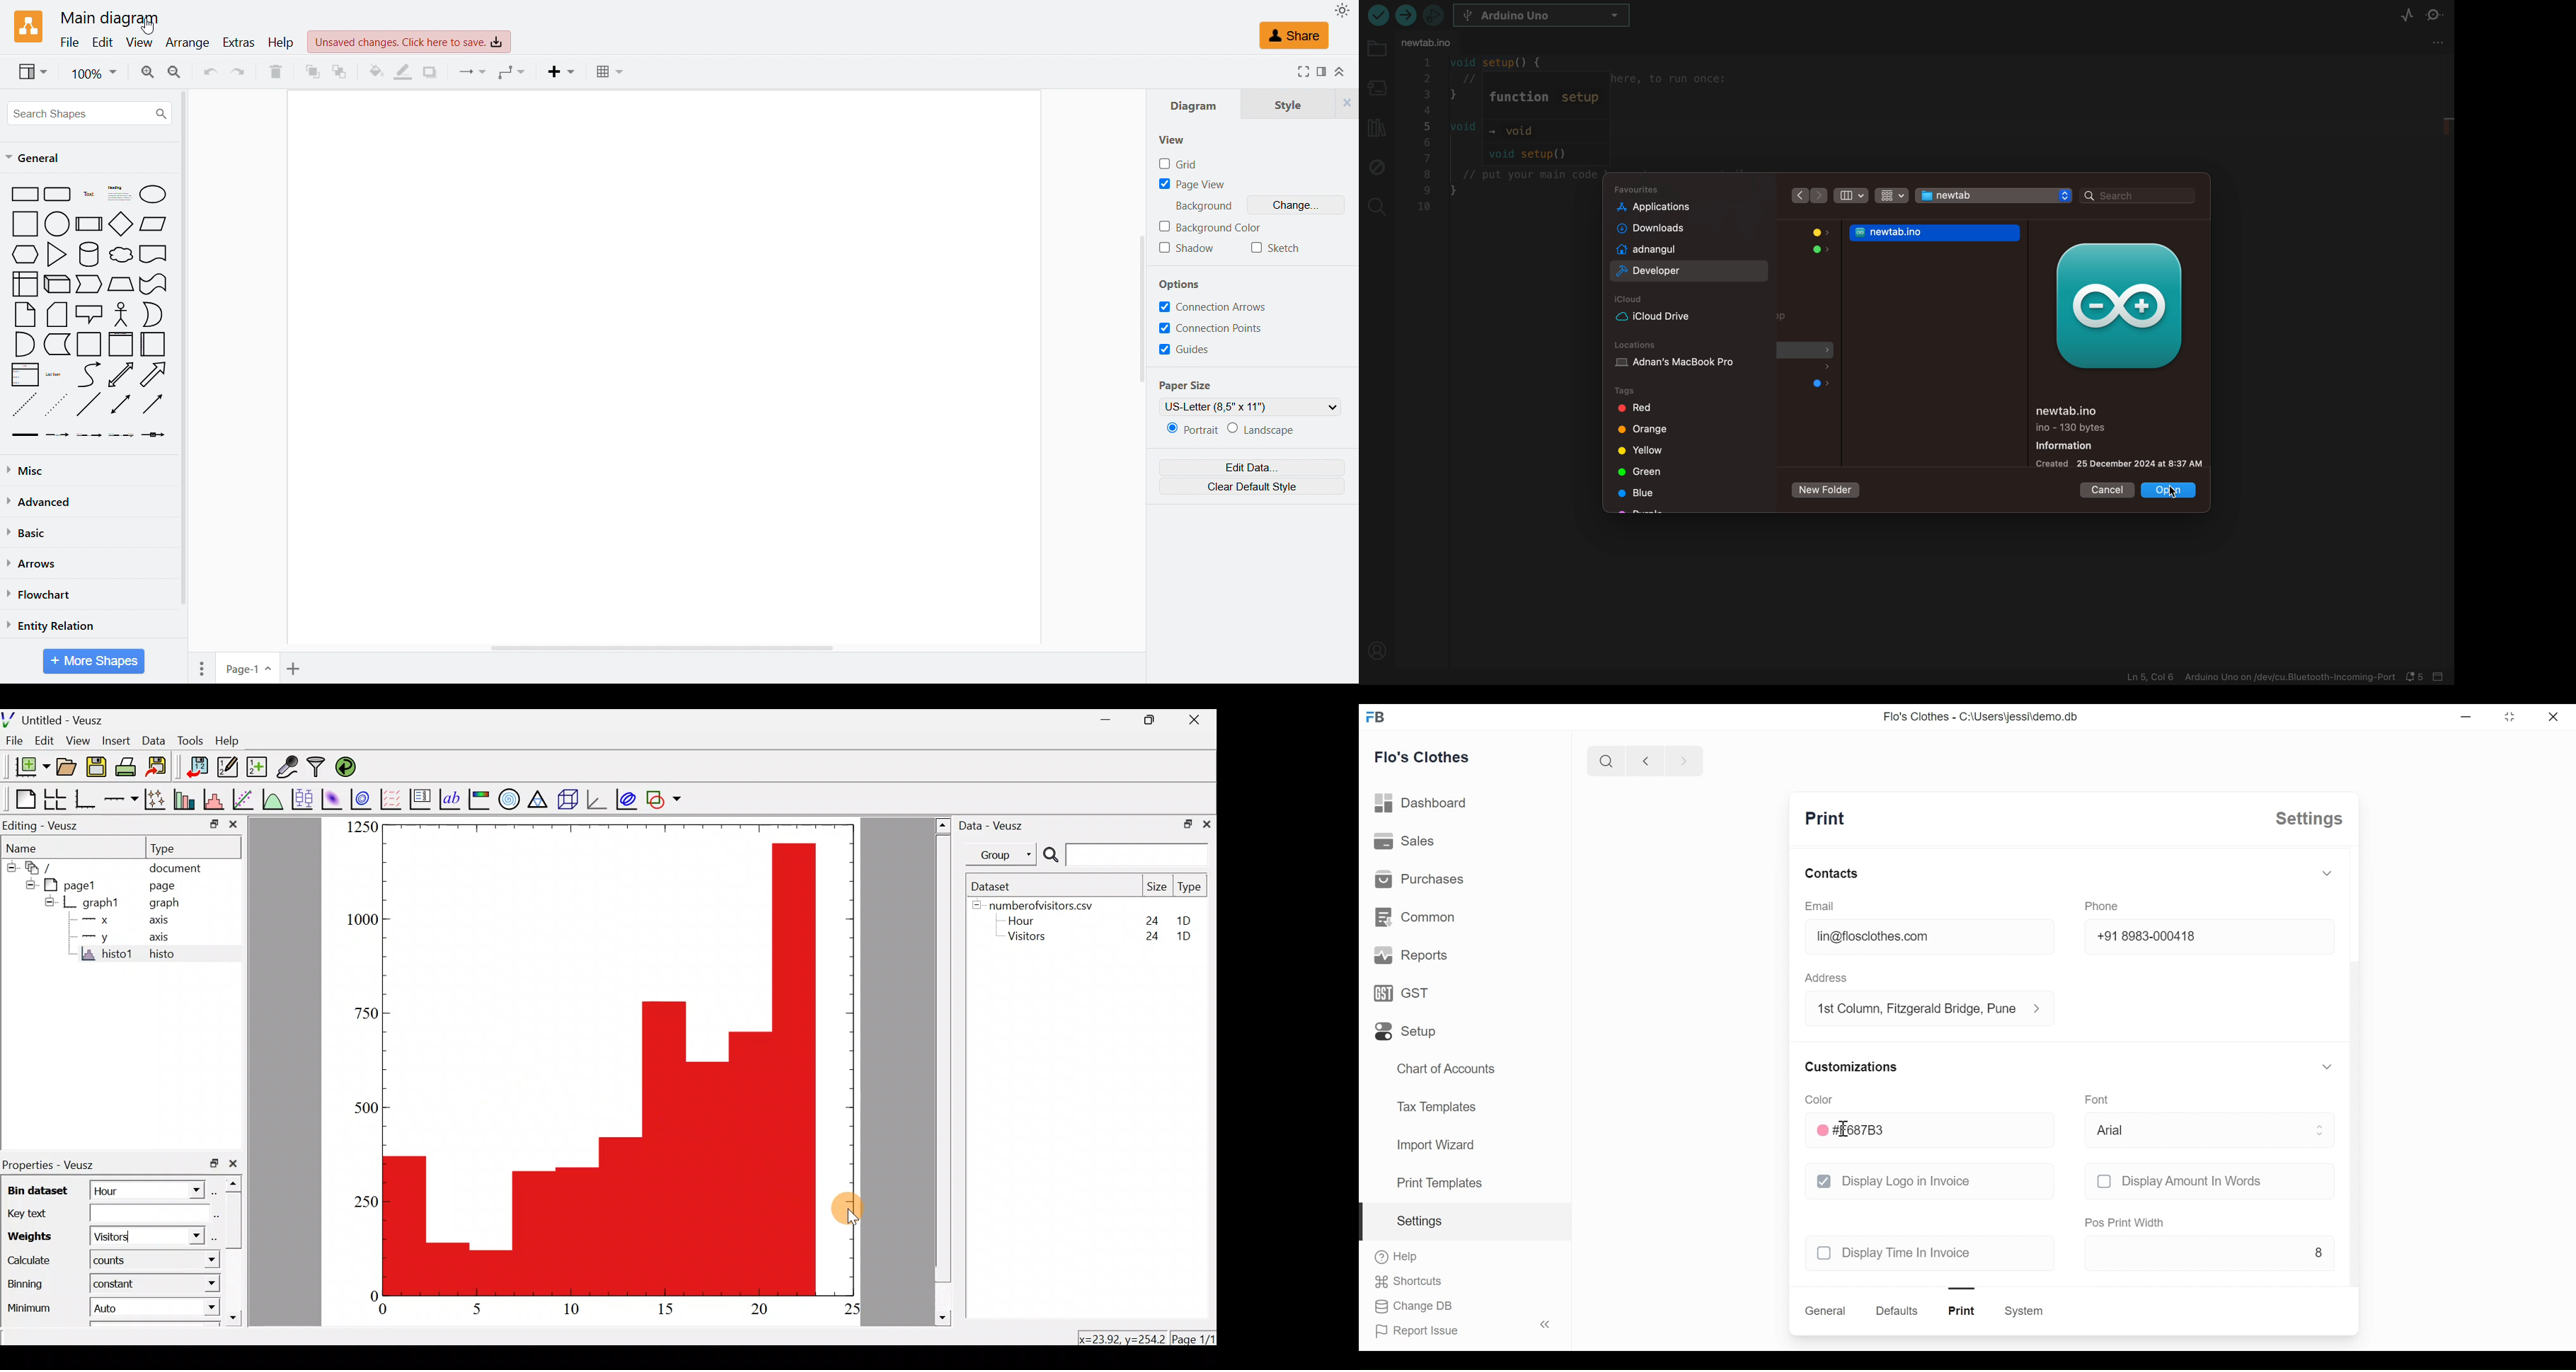 The width and height of the screenshot is (2576, 1372). Describe the element at coordinates (2464, 716) in the screenshot. I see `Minimize` at that location.